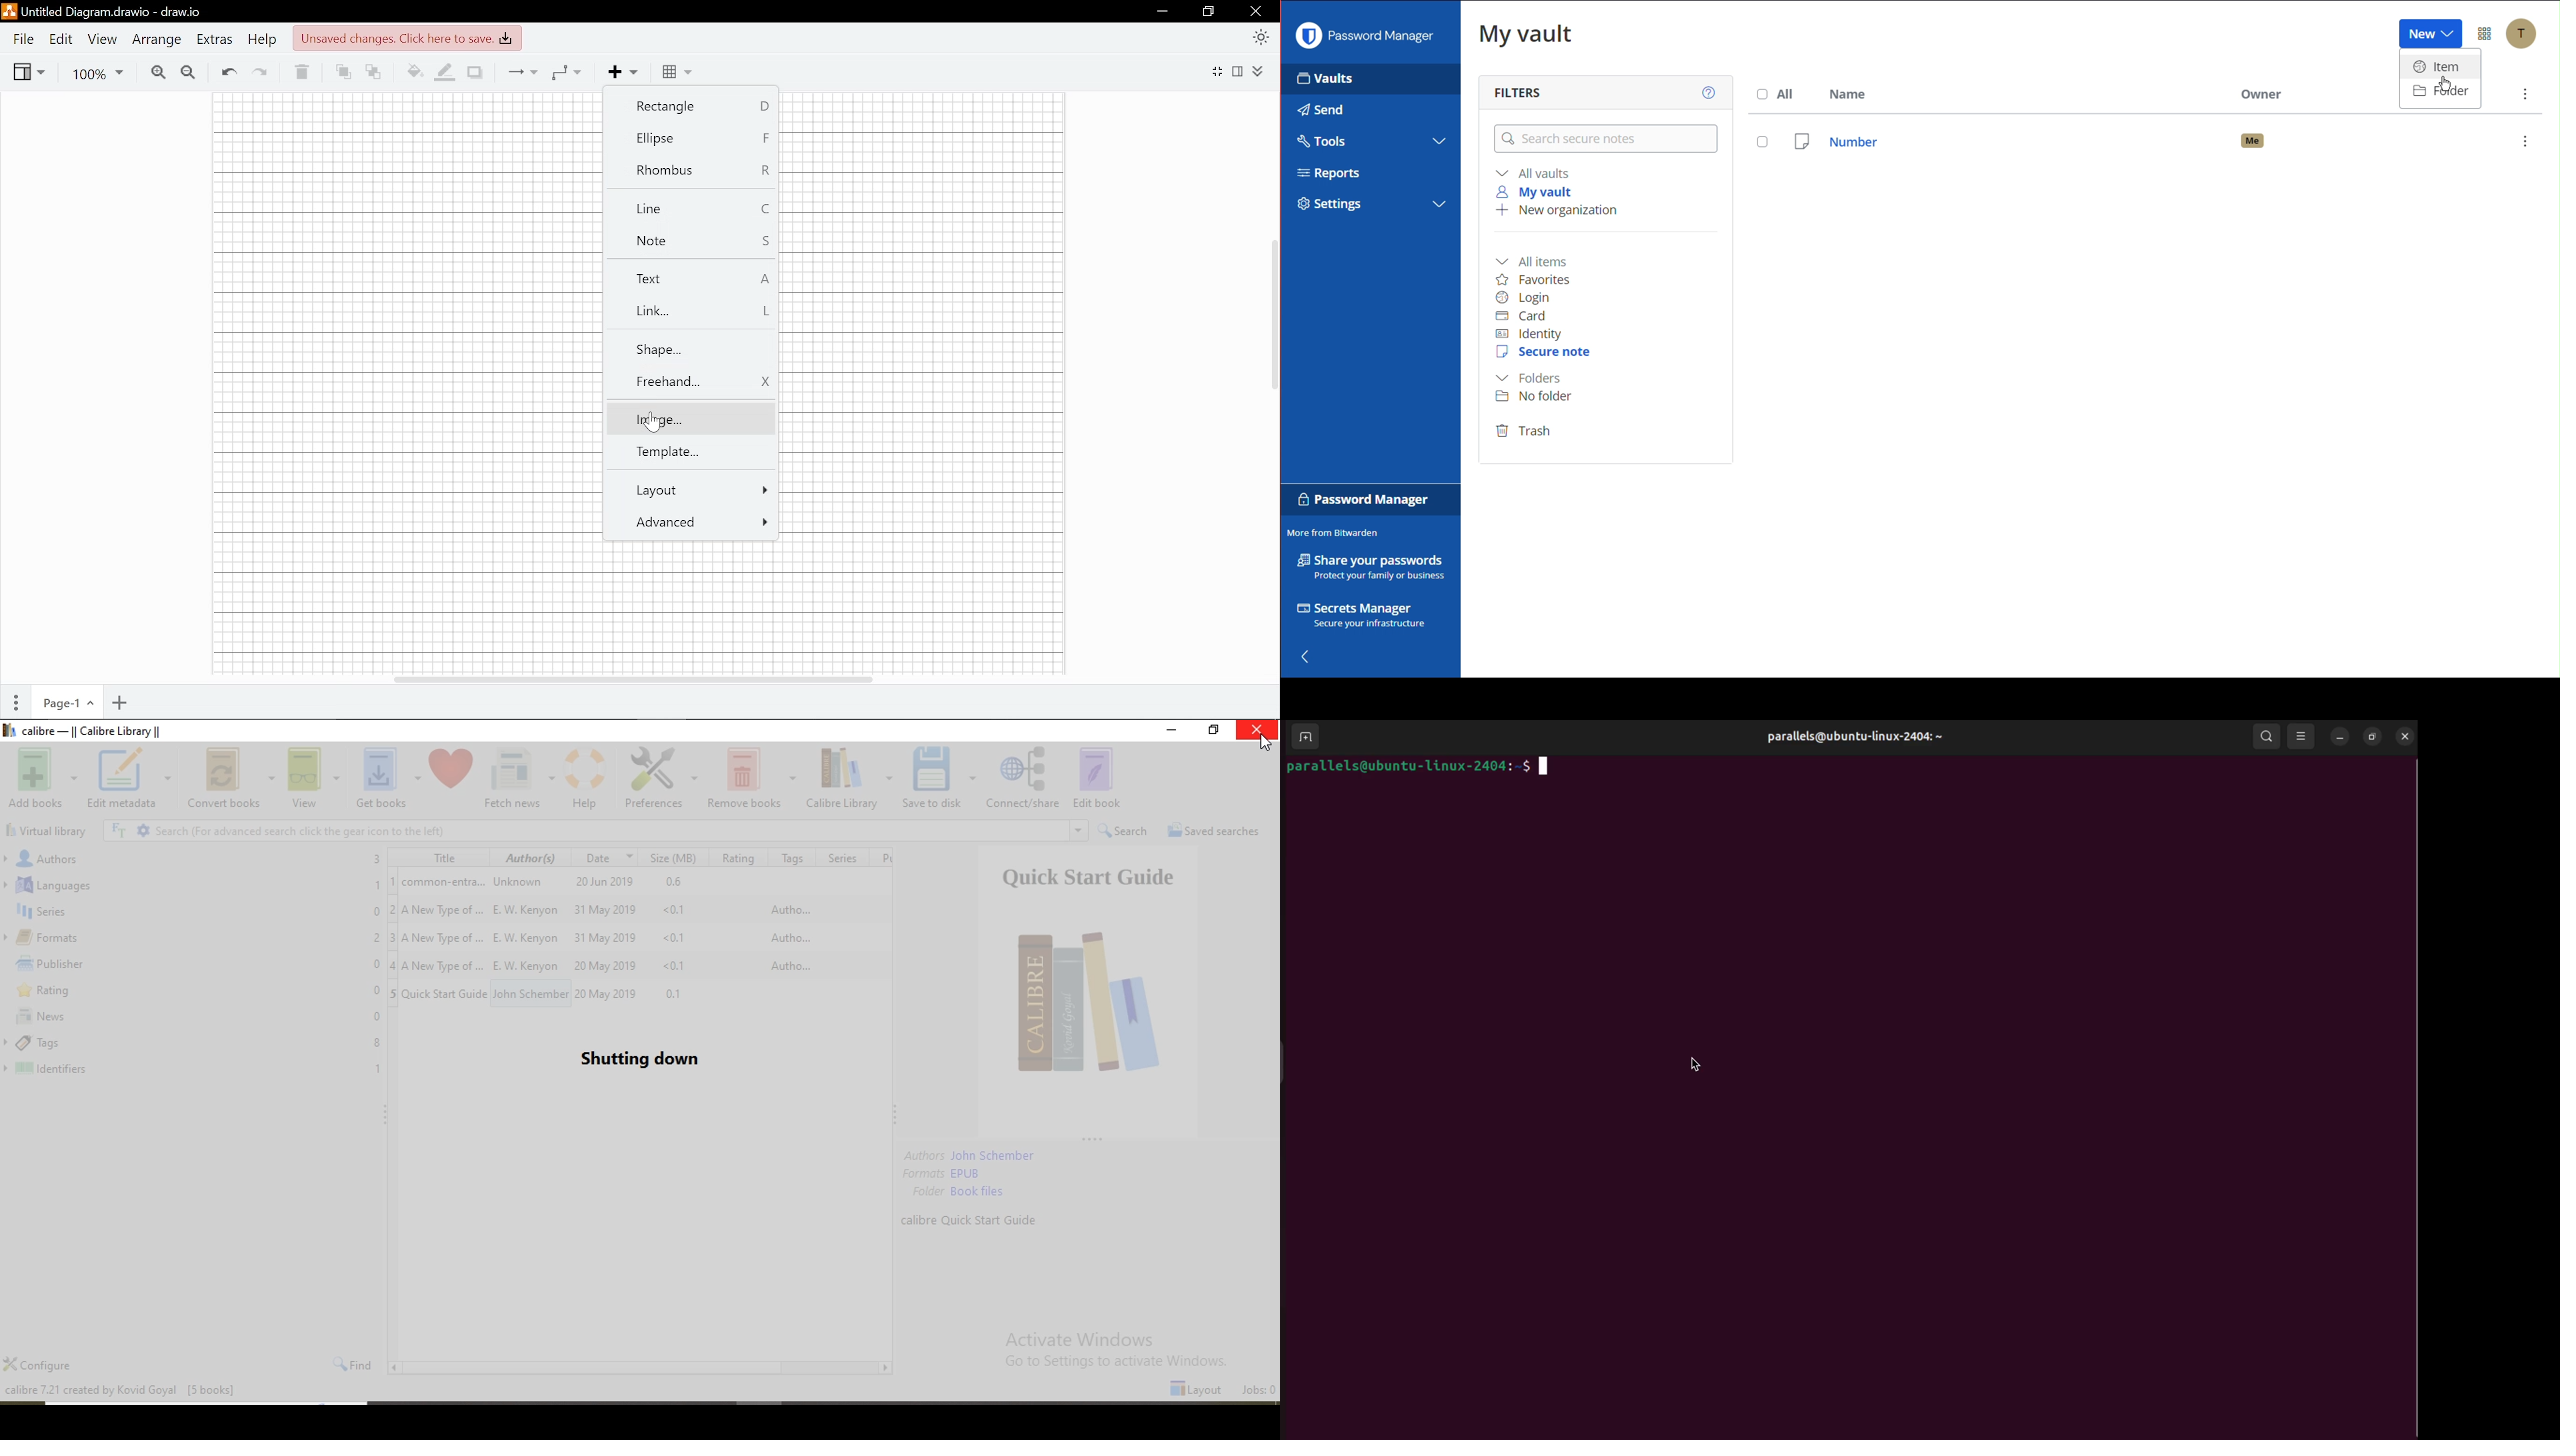 The width and height of the screenshot is (2576, 1456). I want to click on Zoom out, so click(190, 73).